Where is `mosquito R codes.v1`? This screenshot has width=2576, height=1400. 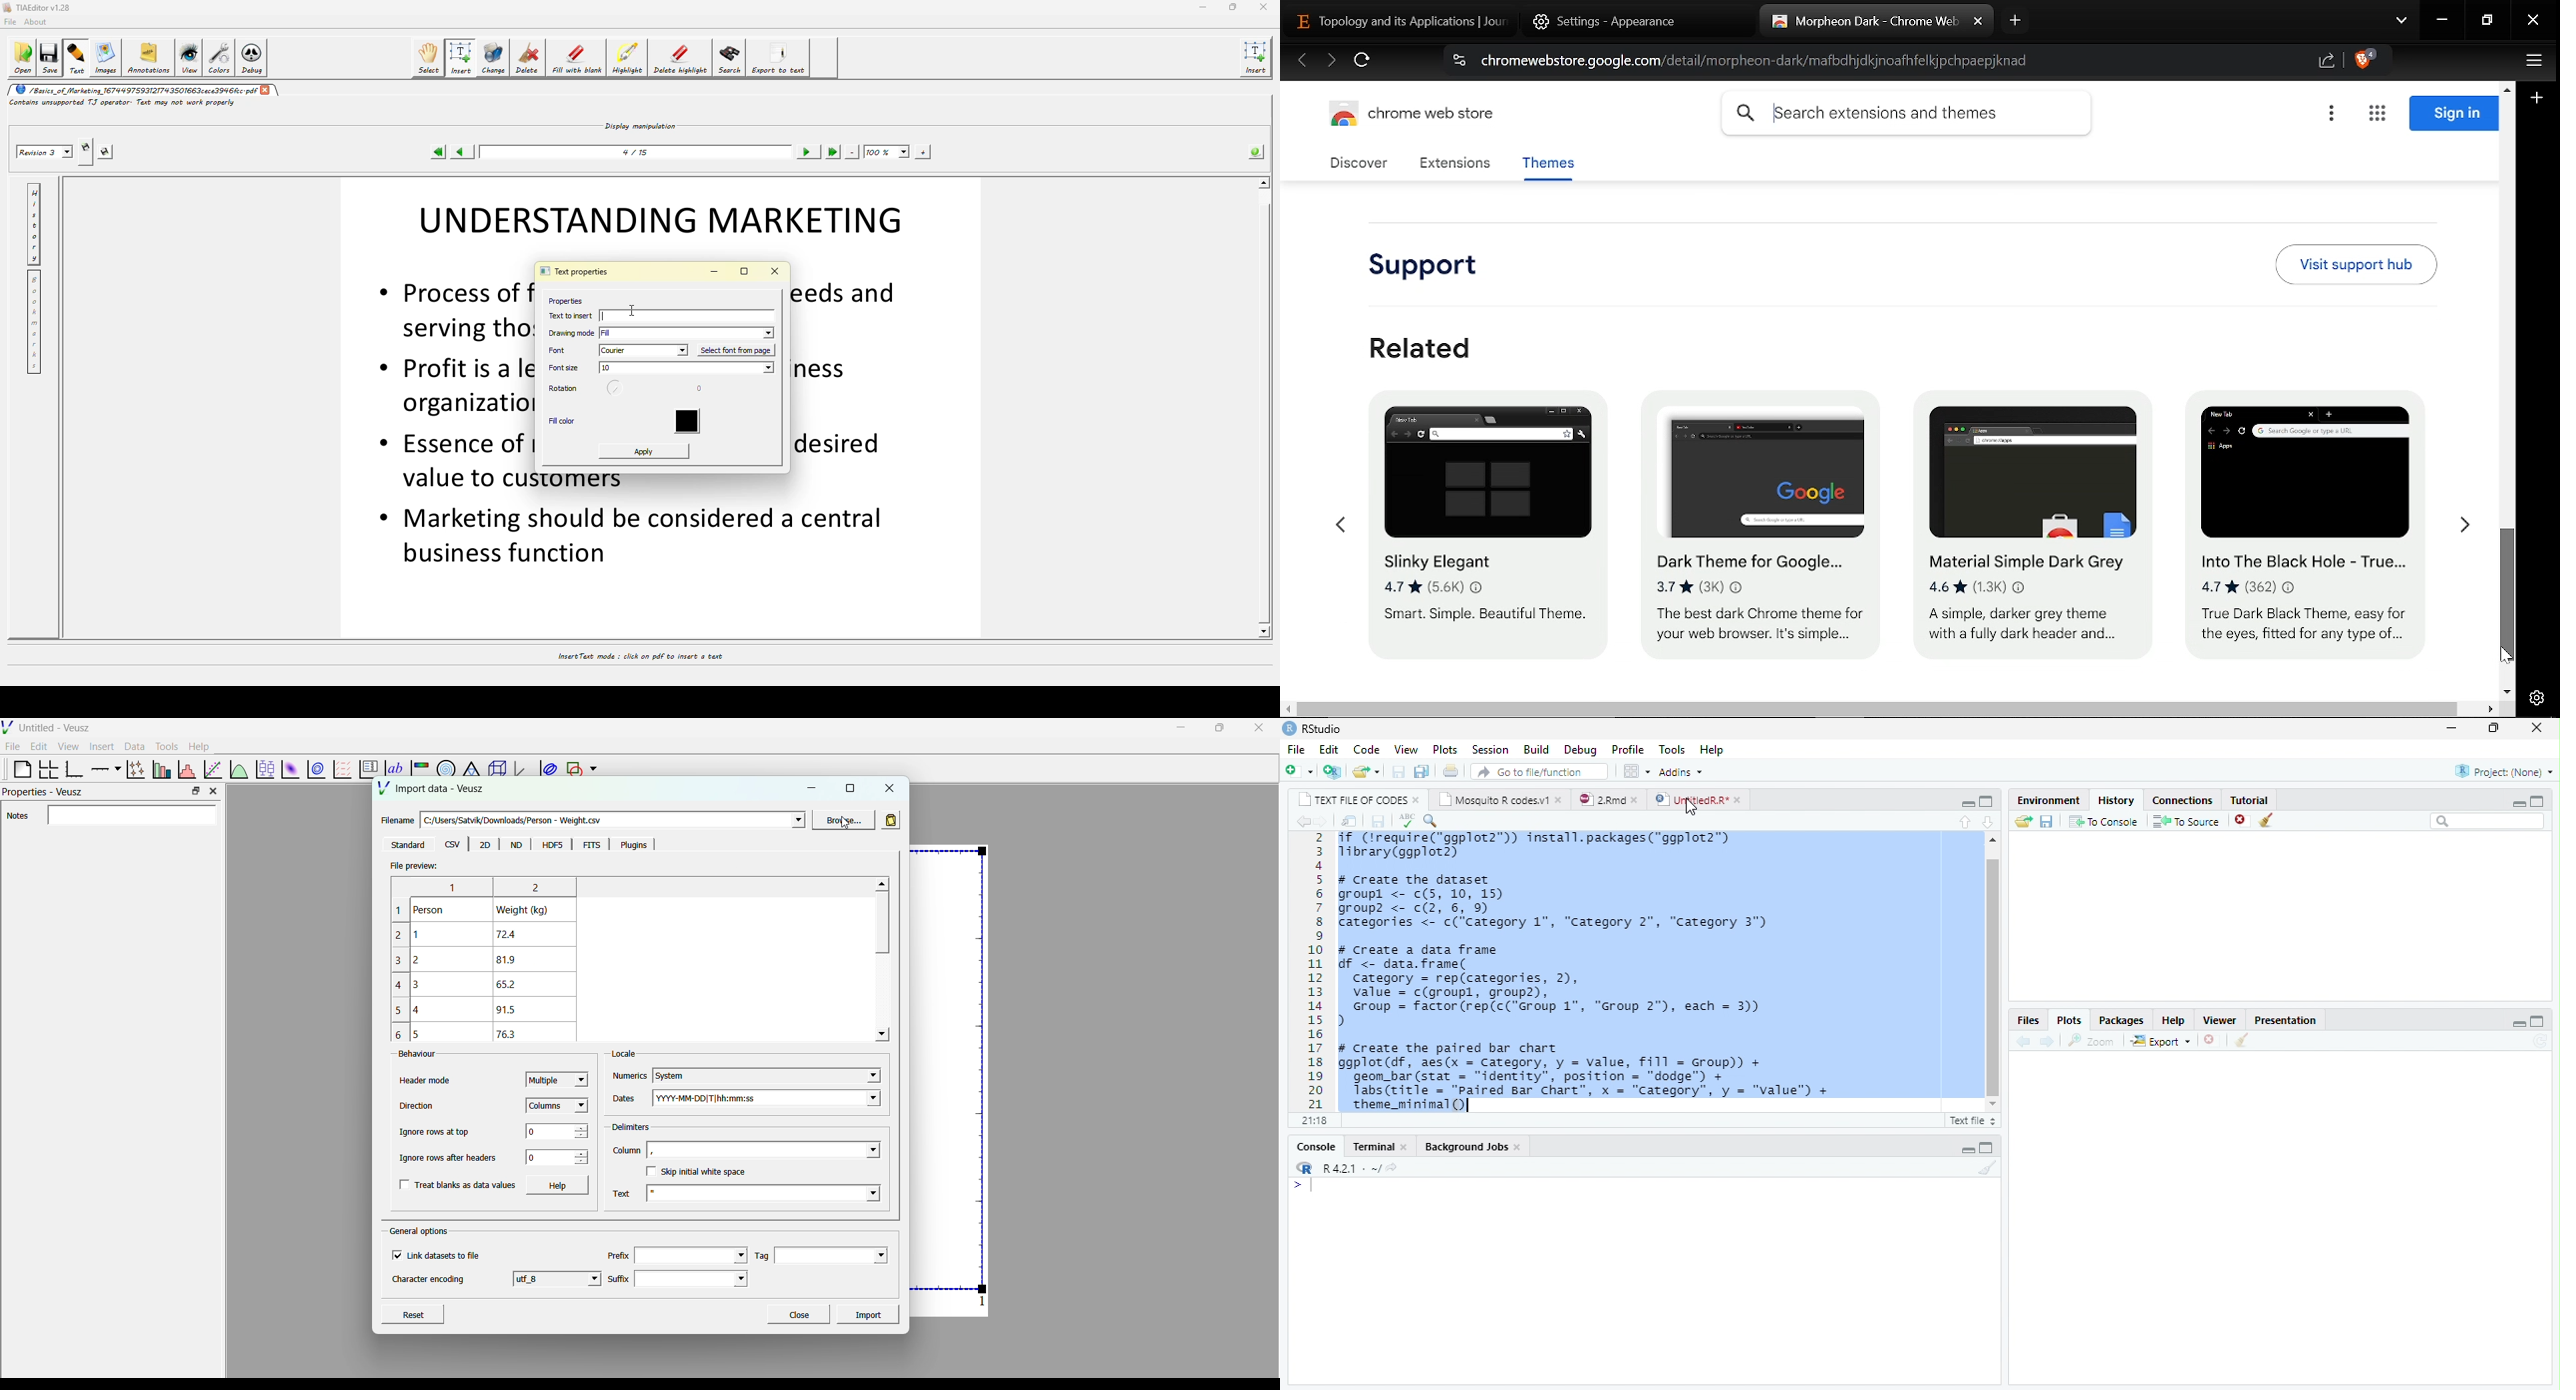
mosquito R codes.v1 is located at coordinates (1496, 800).